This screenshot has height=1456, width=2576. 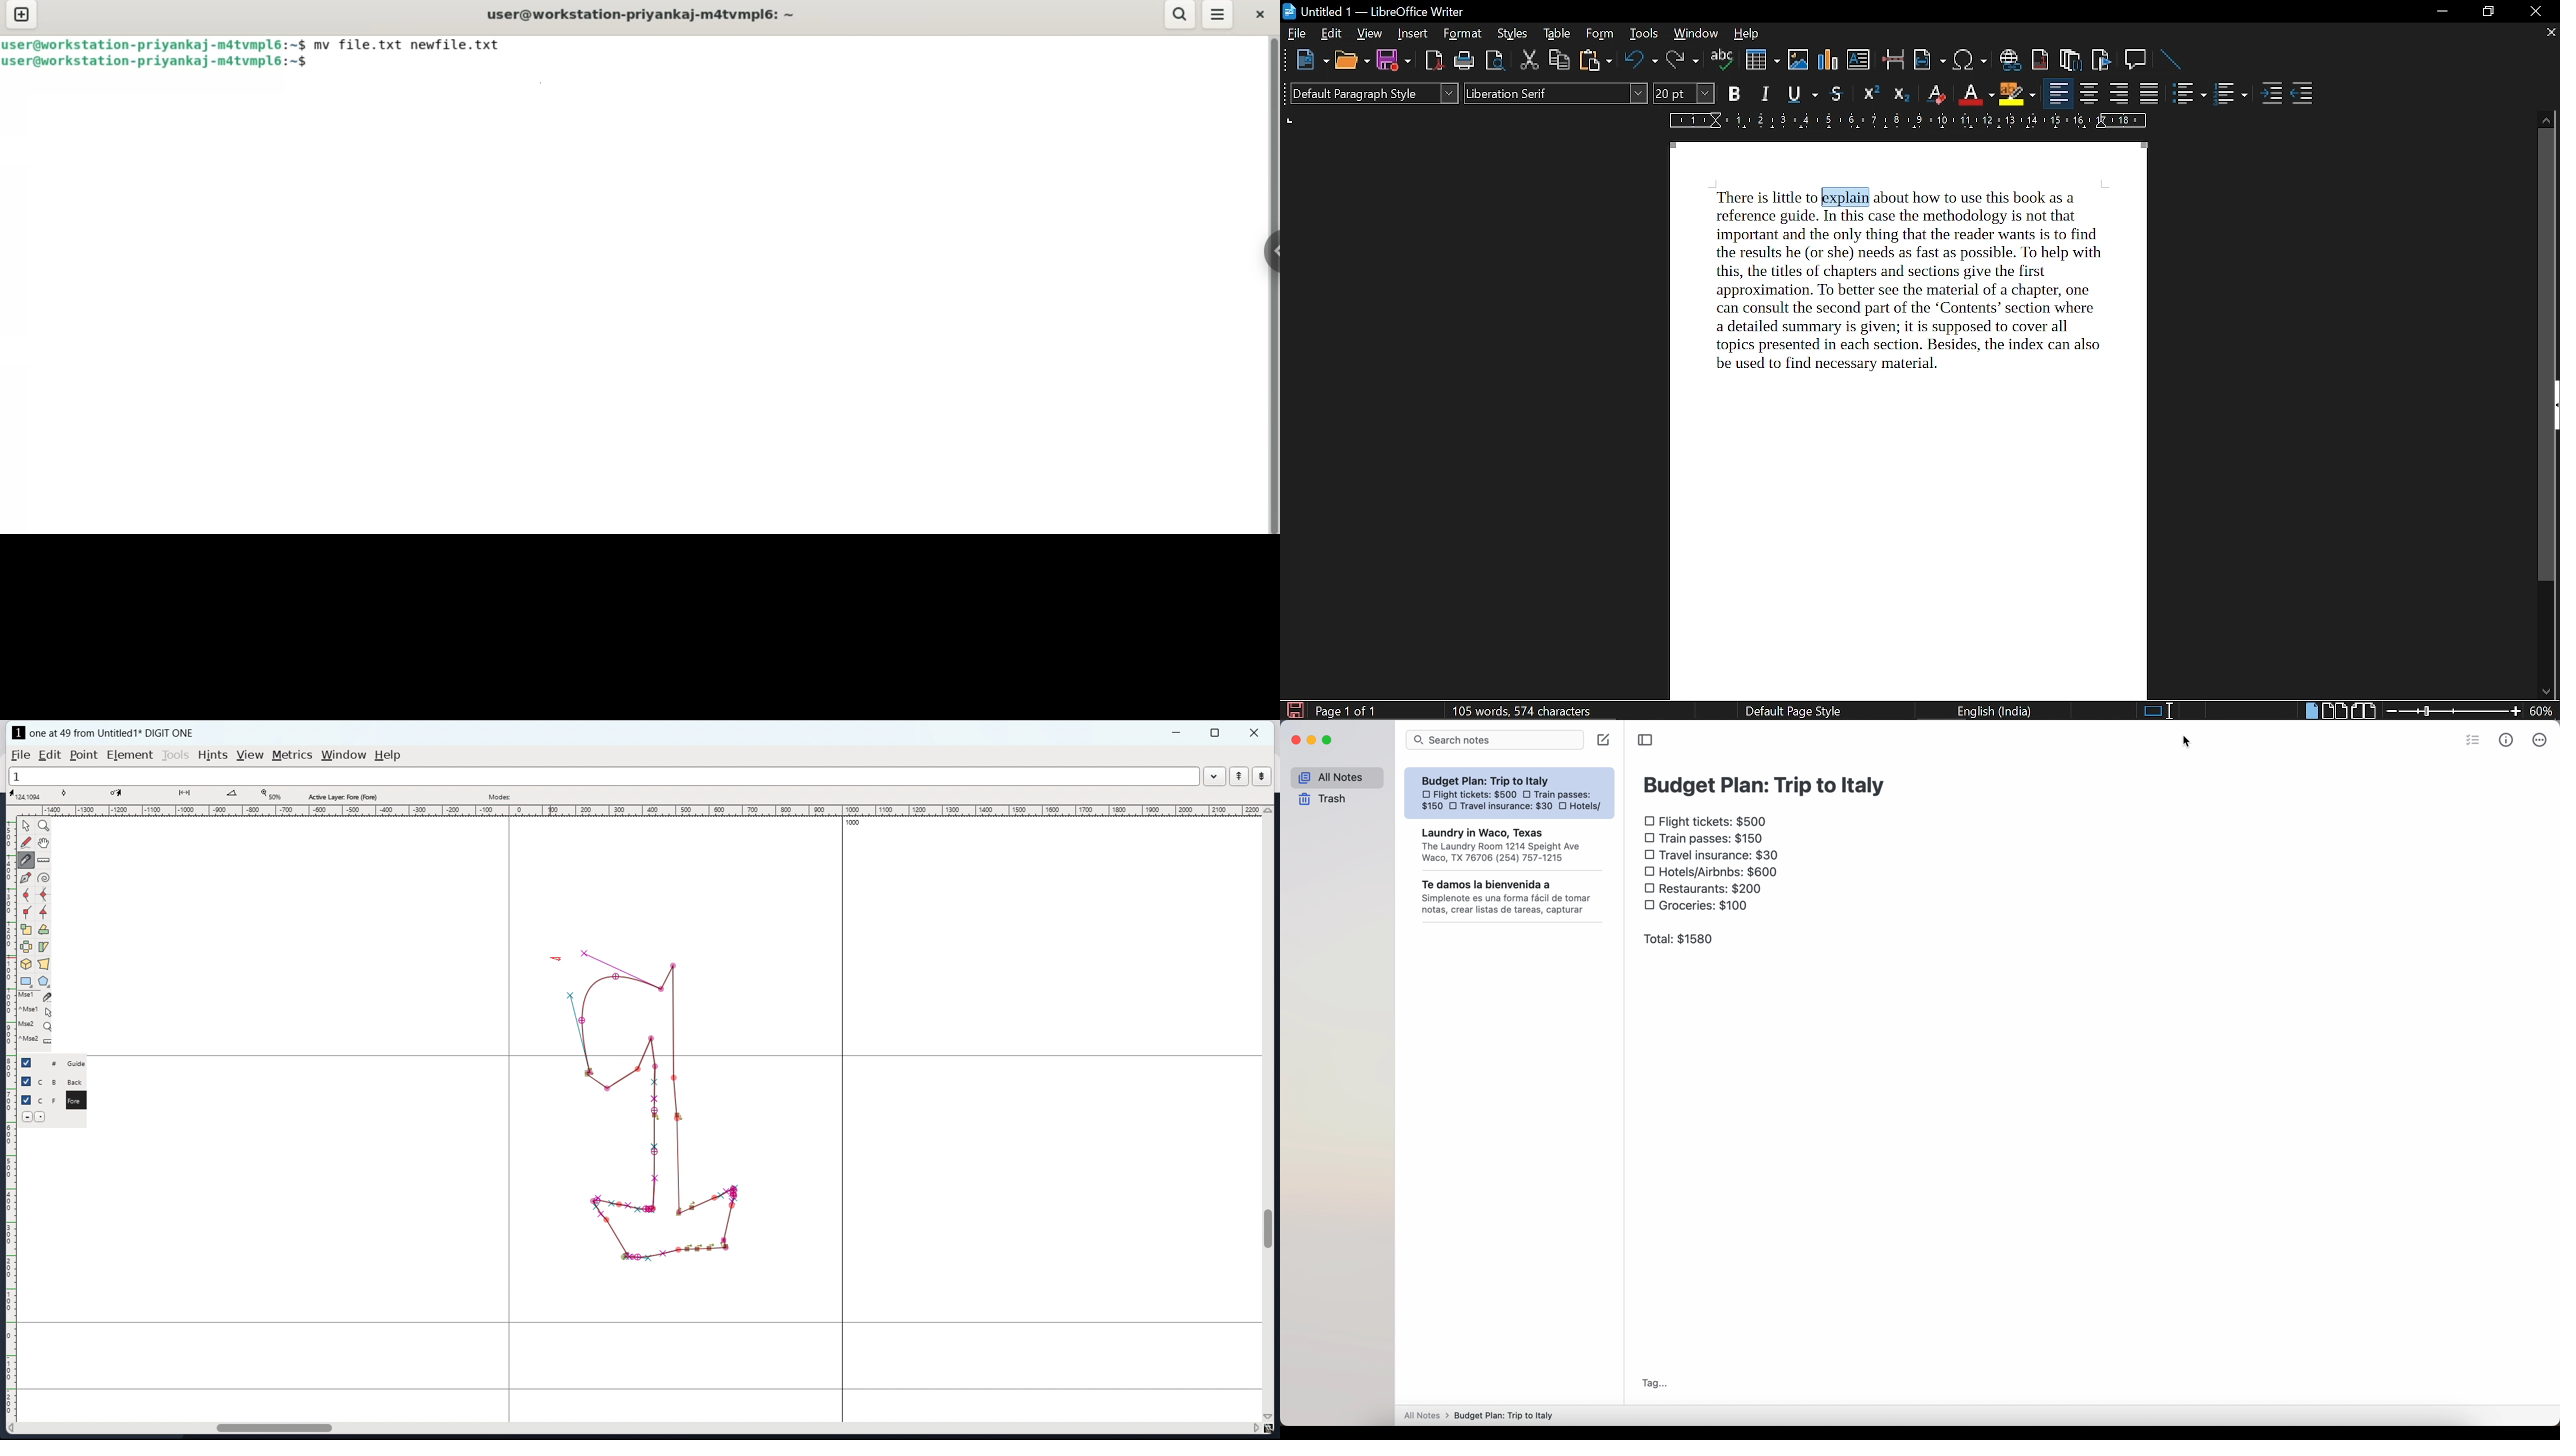 I want to click on vertical ruler, so click(x=11, y=1121).